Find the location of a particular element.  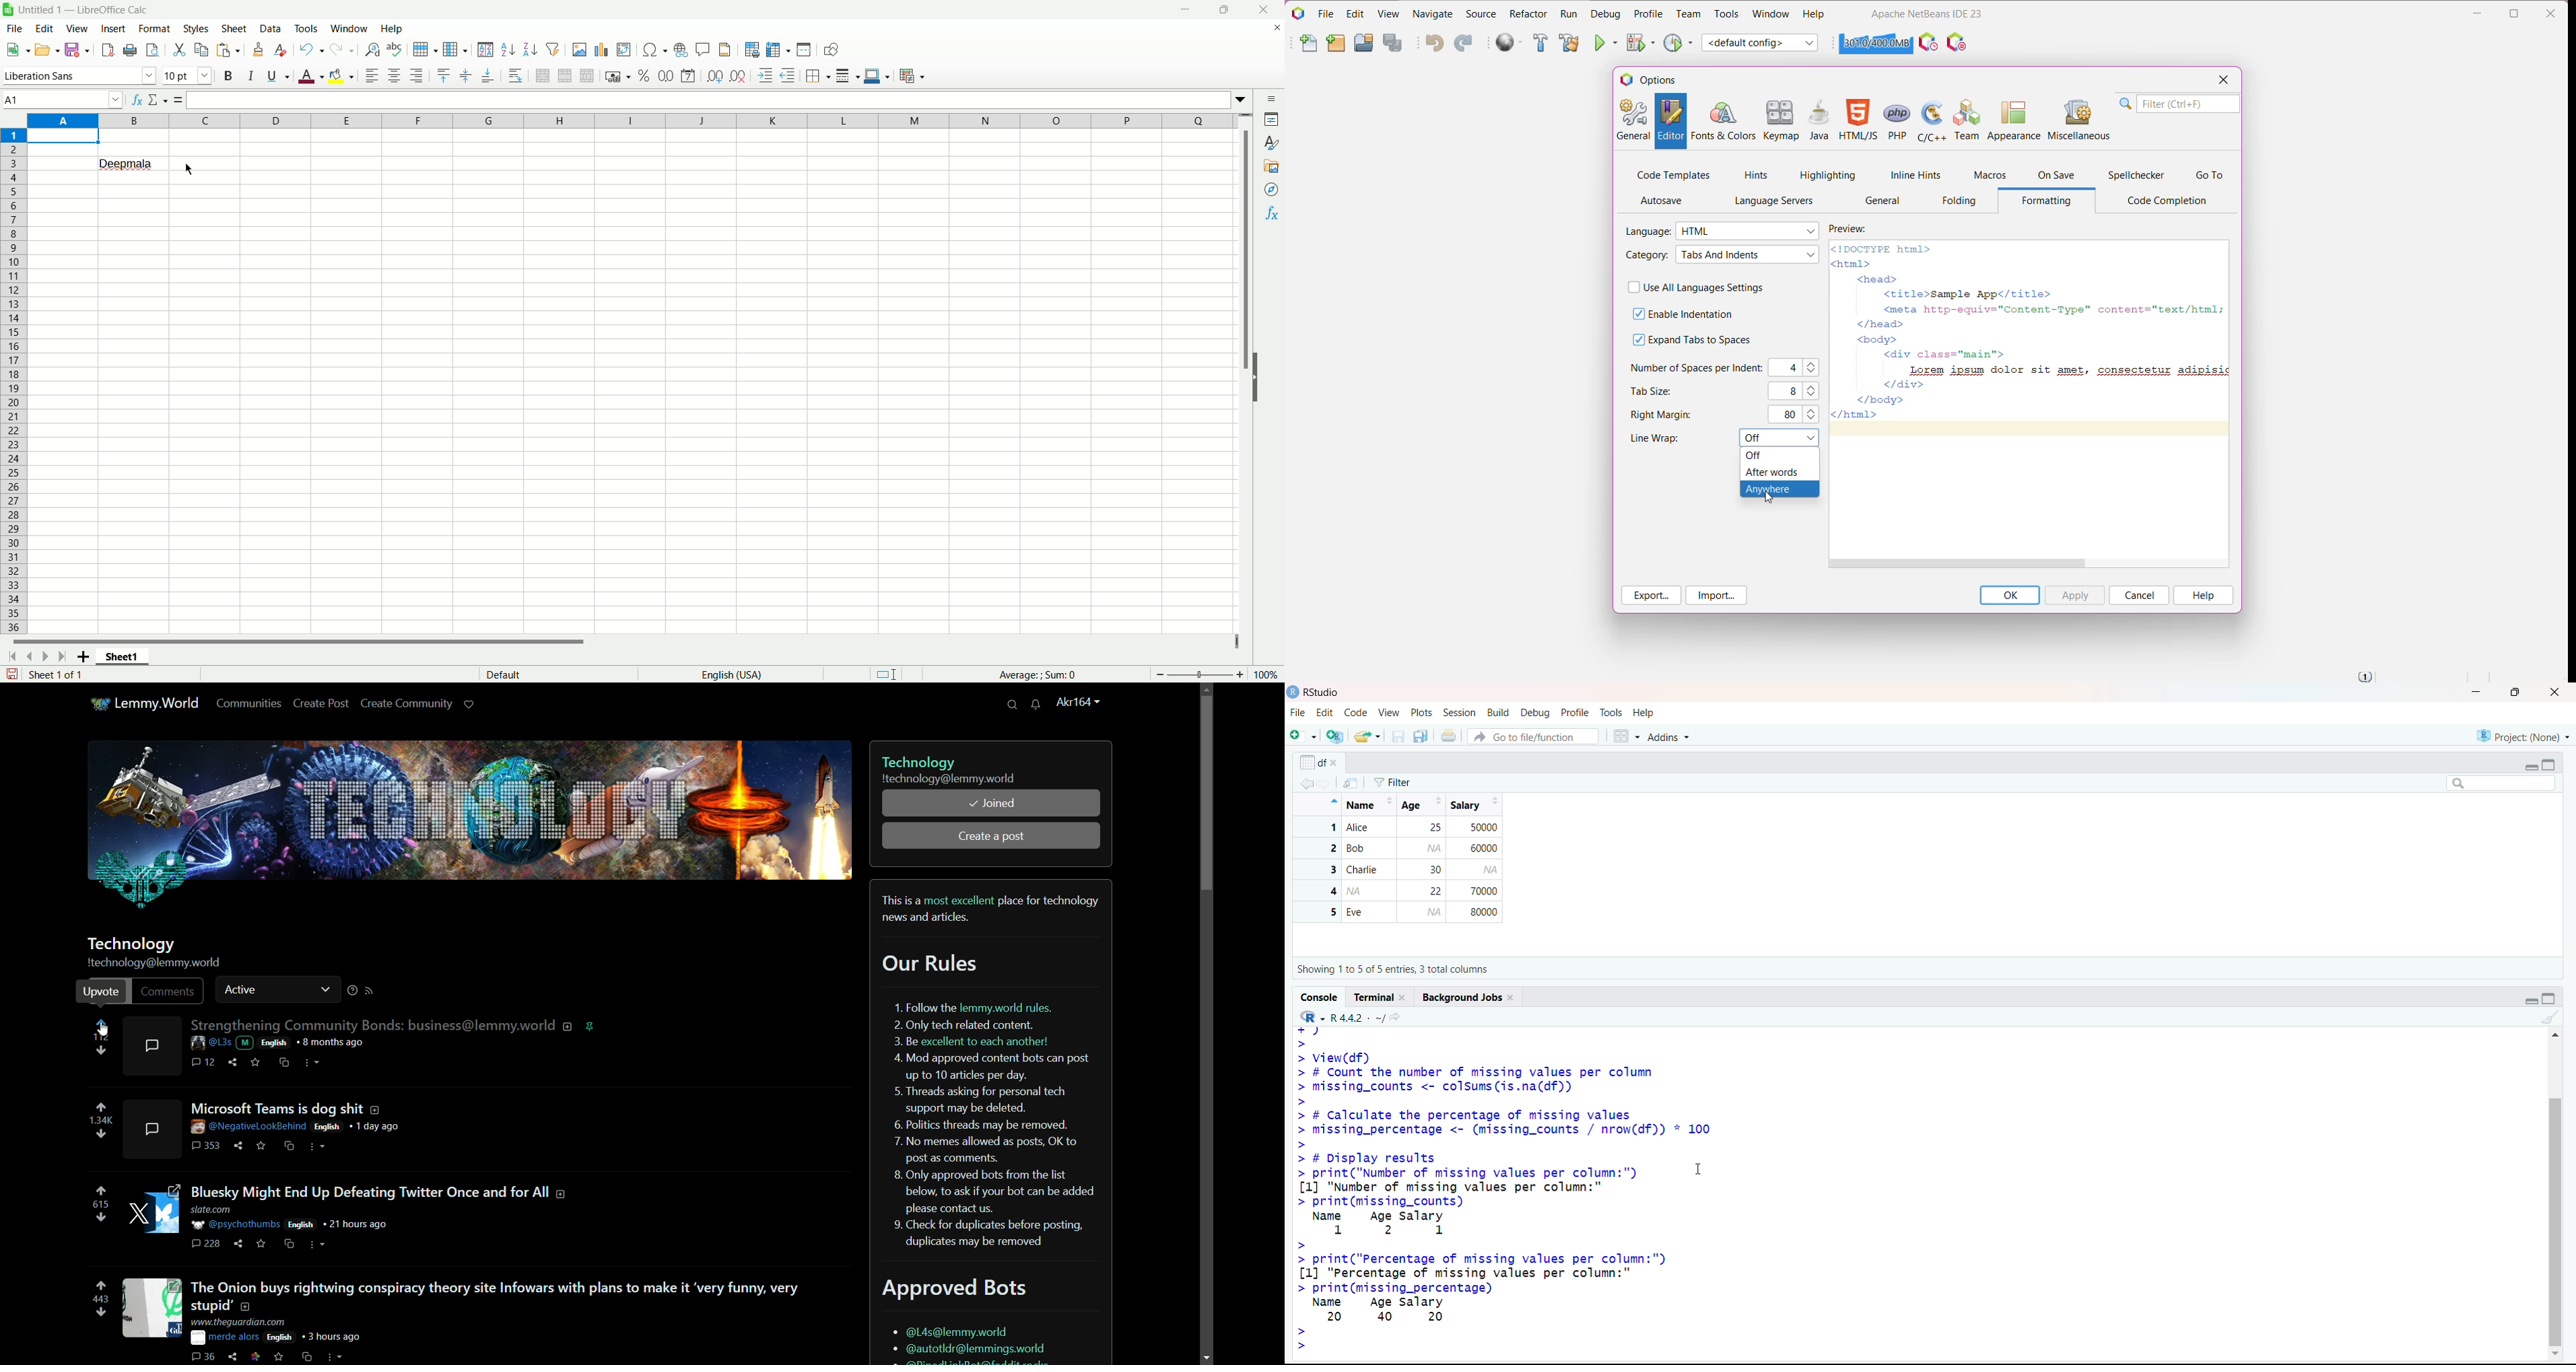

Minimize is located at coordinates (2533, 1001).